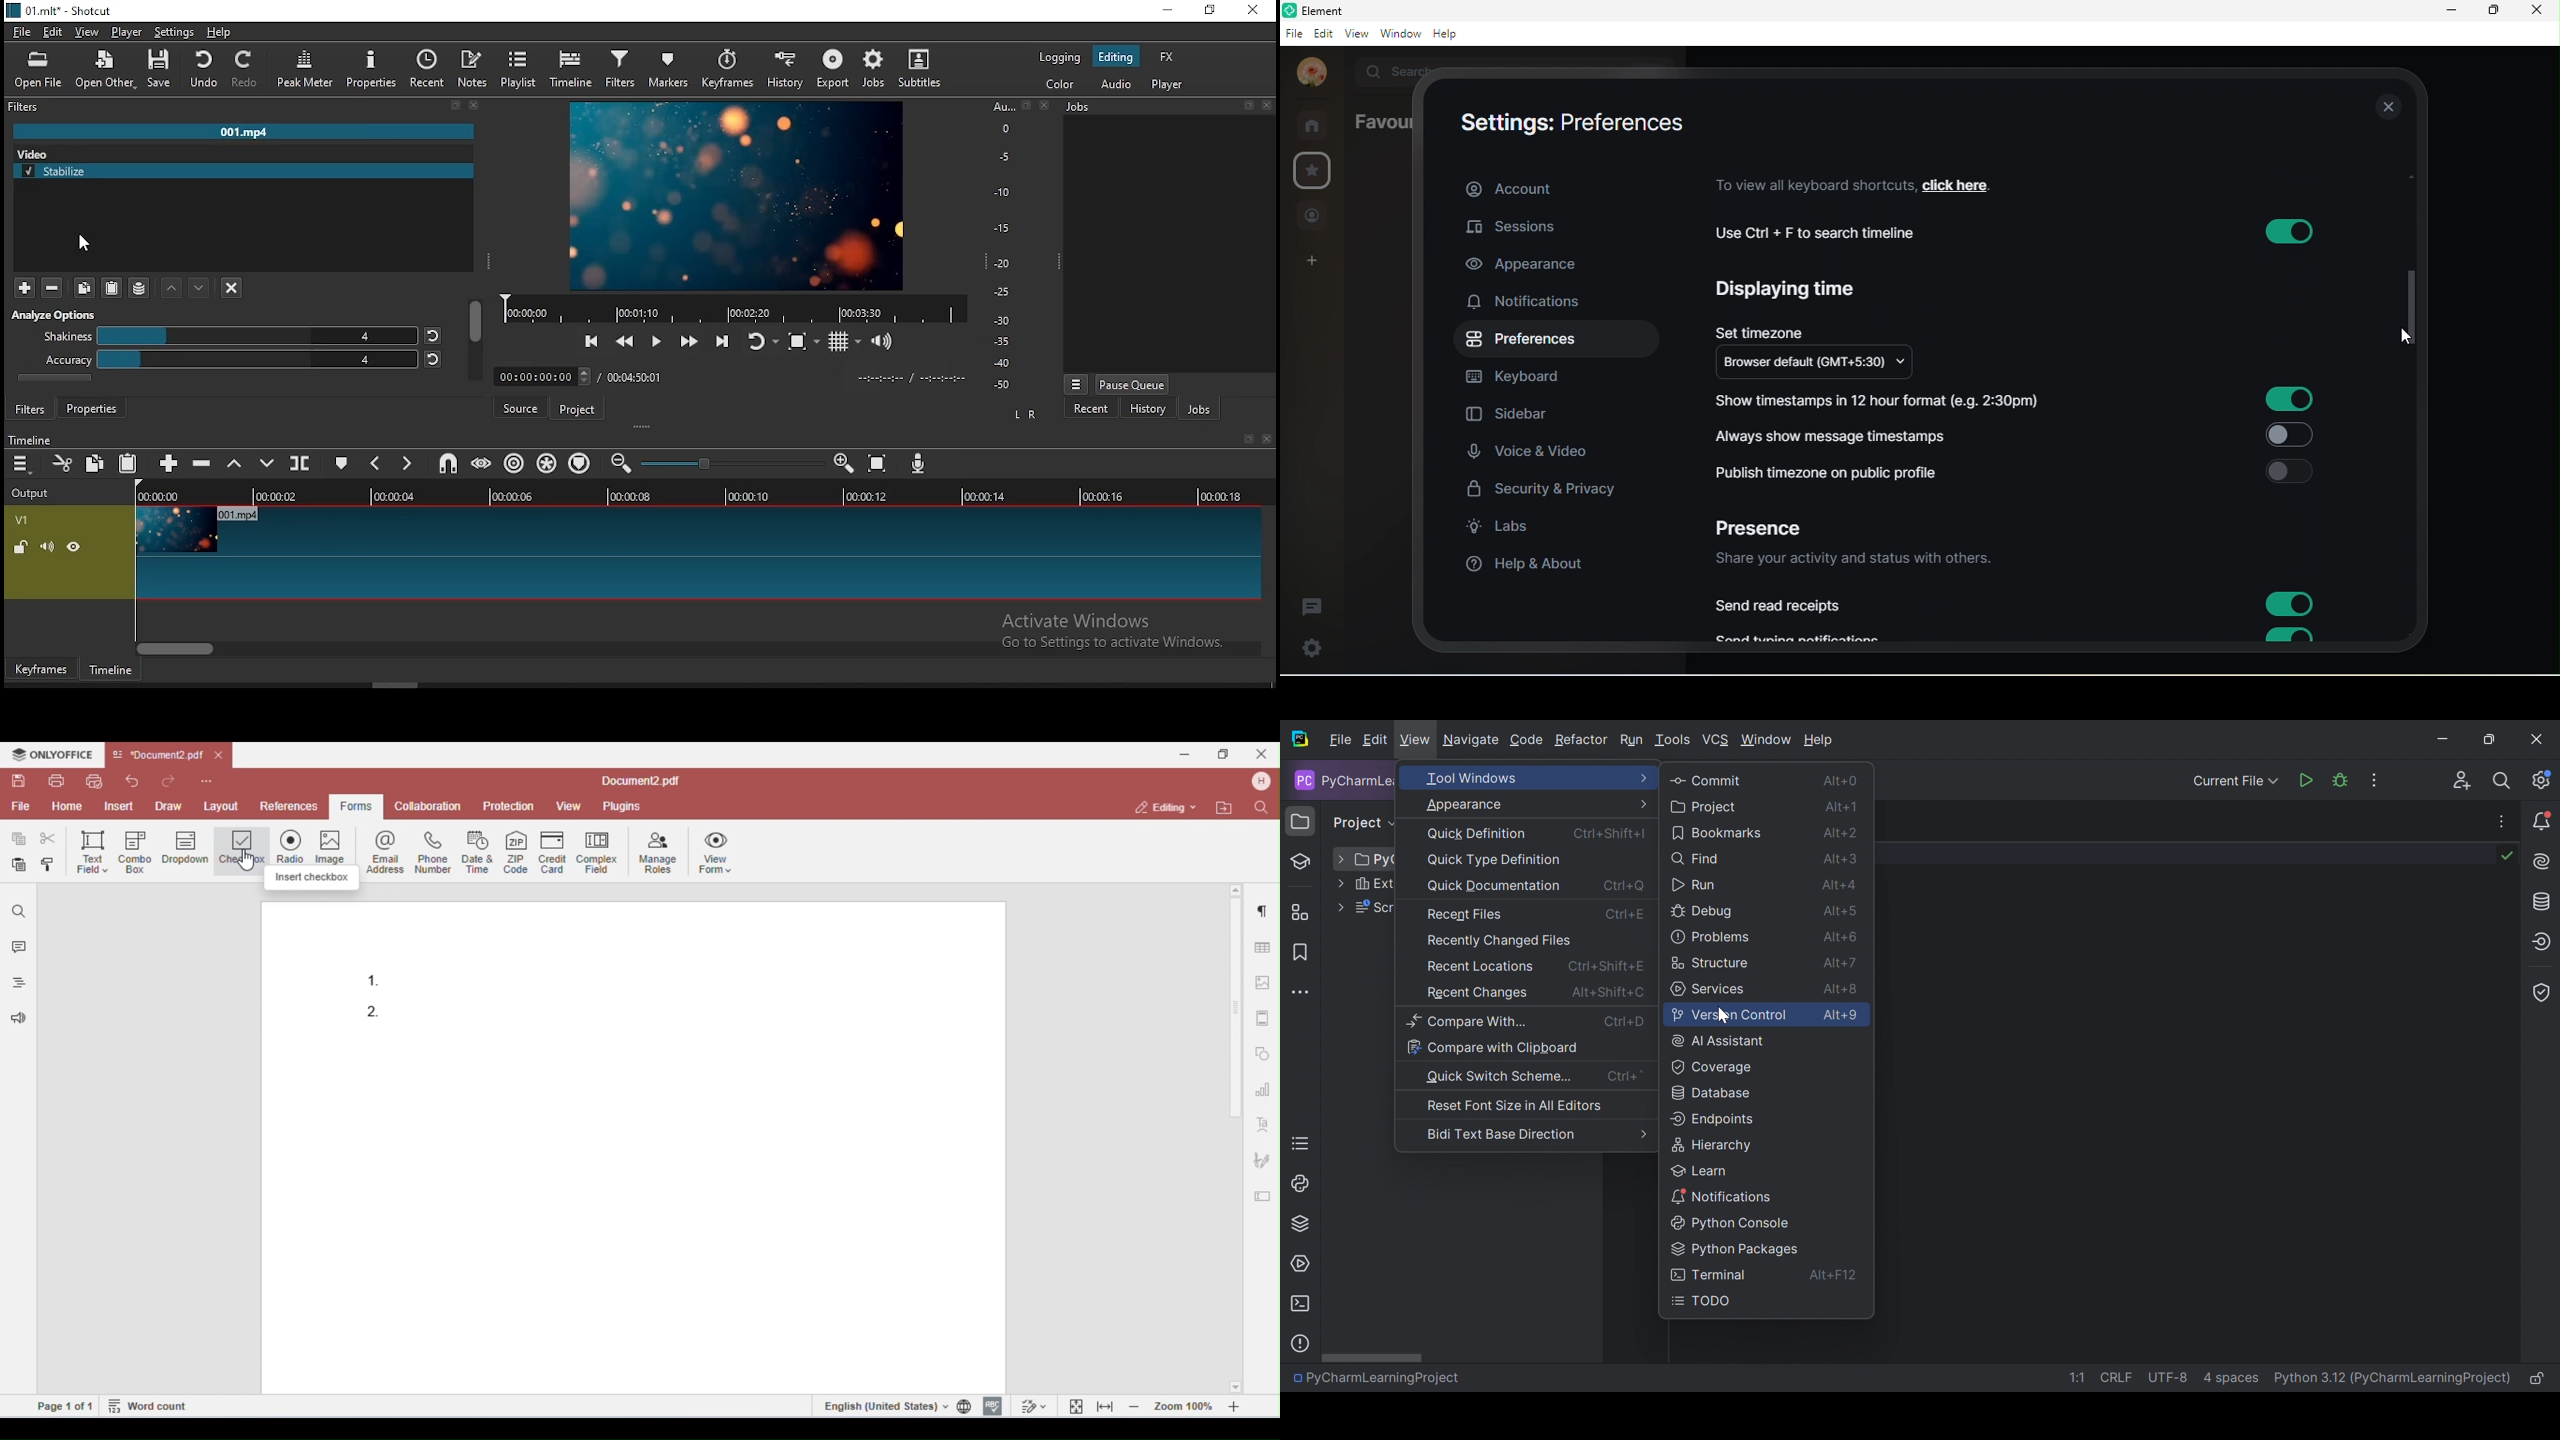 Image resolution: width=2576 pixels, height=1456 pixels. Describe the element at coordinates (1302, 820) in the screenshot. I see `Project` at that location.